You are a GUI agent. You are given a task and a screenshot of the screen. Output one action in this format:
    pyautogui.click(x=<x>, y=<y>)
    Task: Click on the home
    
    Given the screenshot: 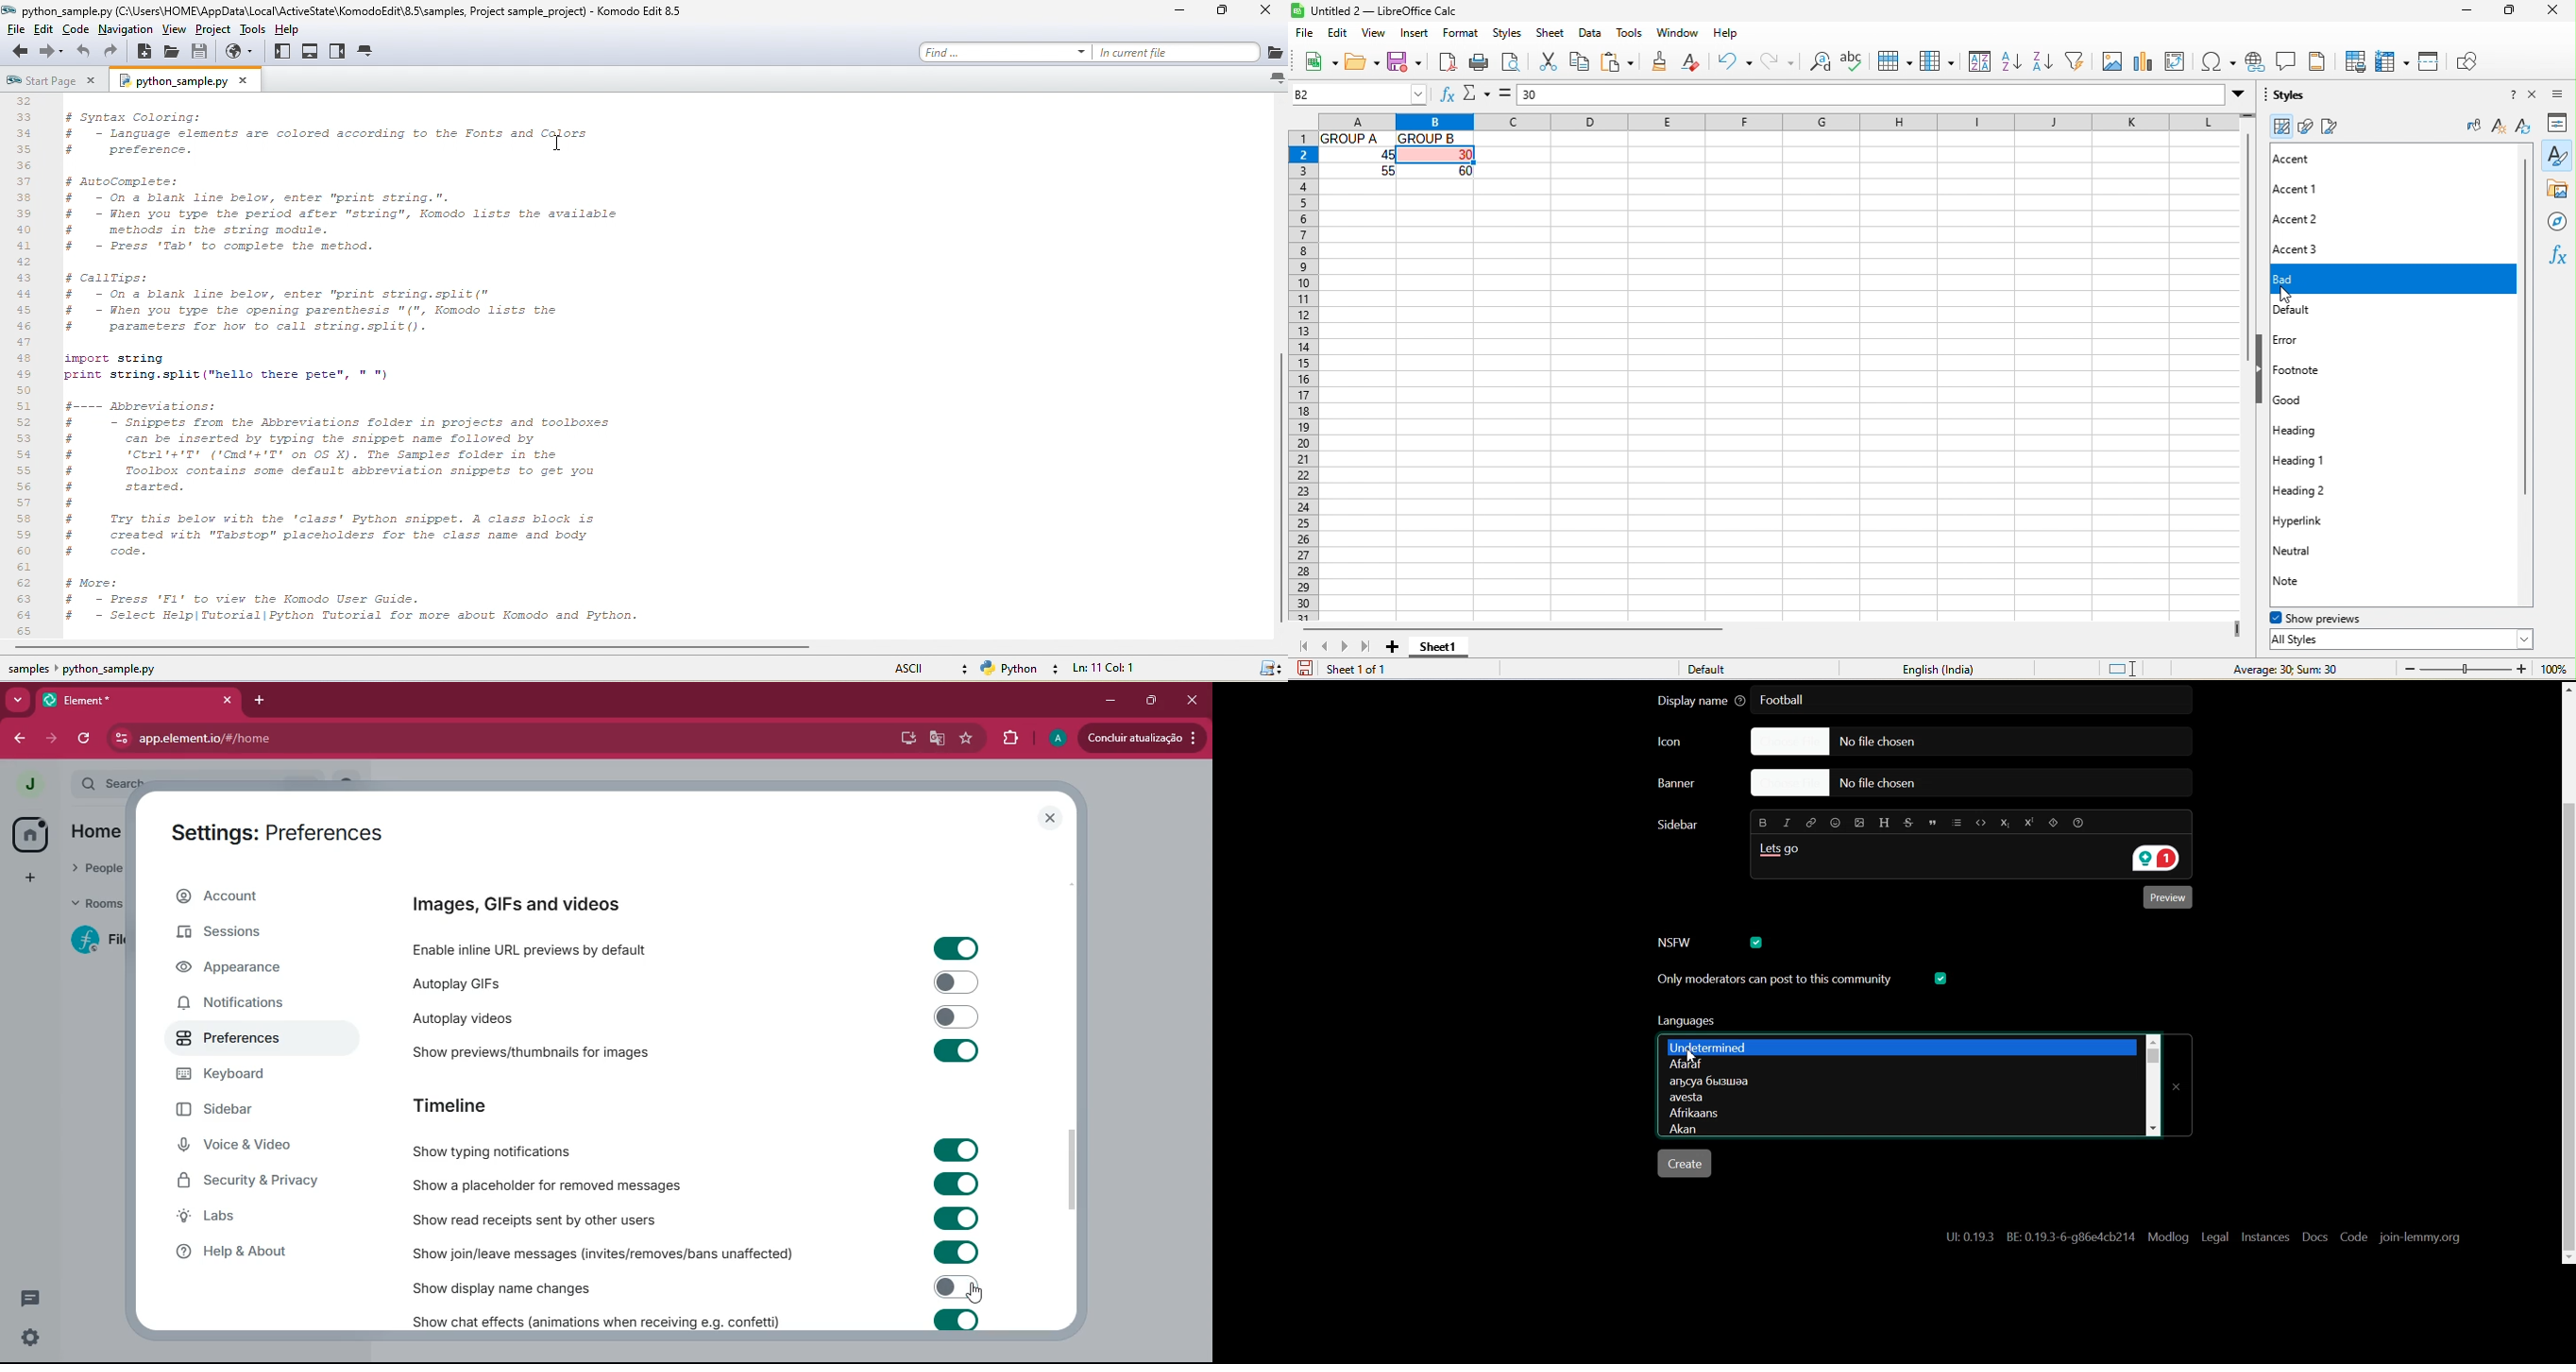 What is the action you would take?
    pyautogui.click(x=30, y=835)
    